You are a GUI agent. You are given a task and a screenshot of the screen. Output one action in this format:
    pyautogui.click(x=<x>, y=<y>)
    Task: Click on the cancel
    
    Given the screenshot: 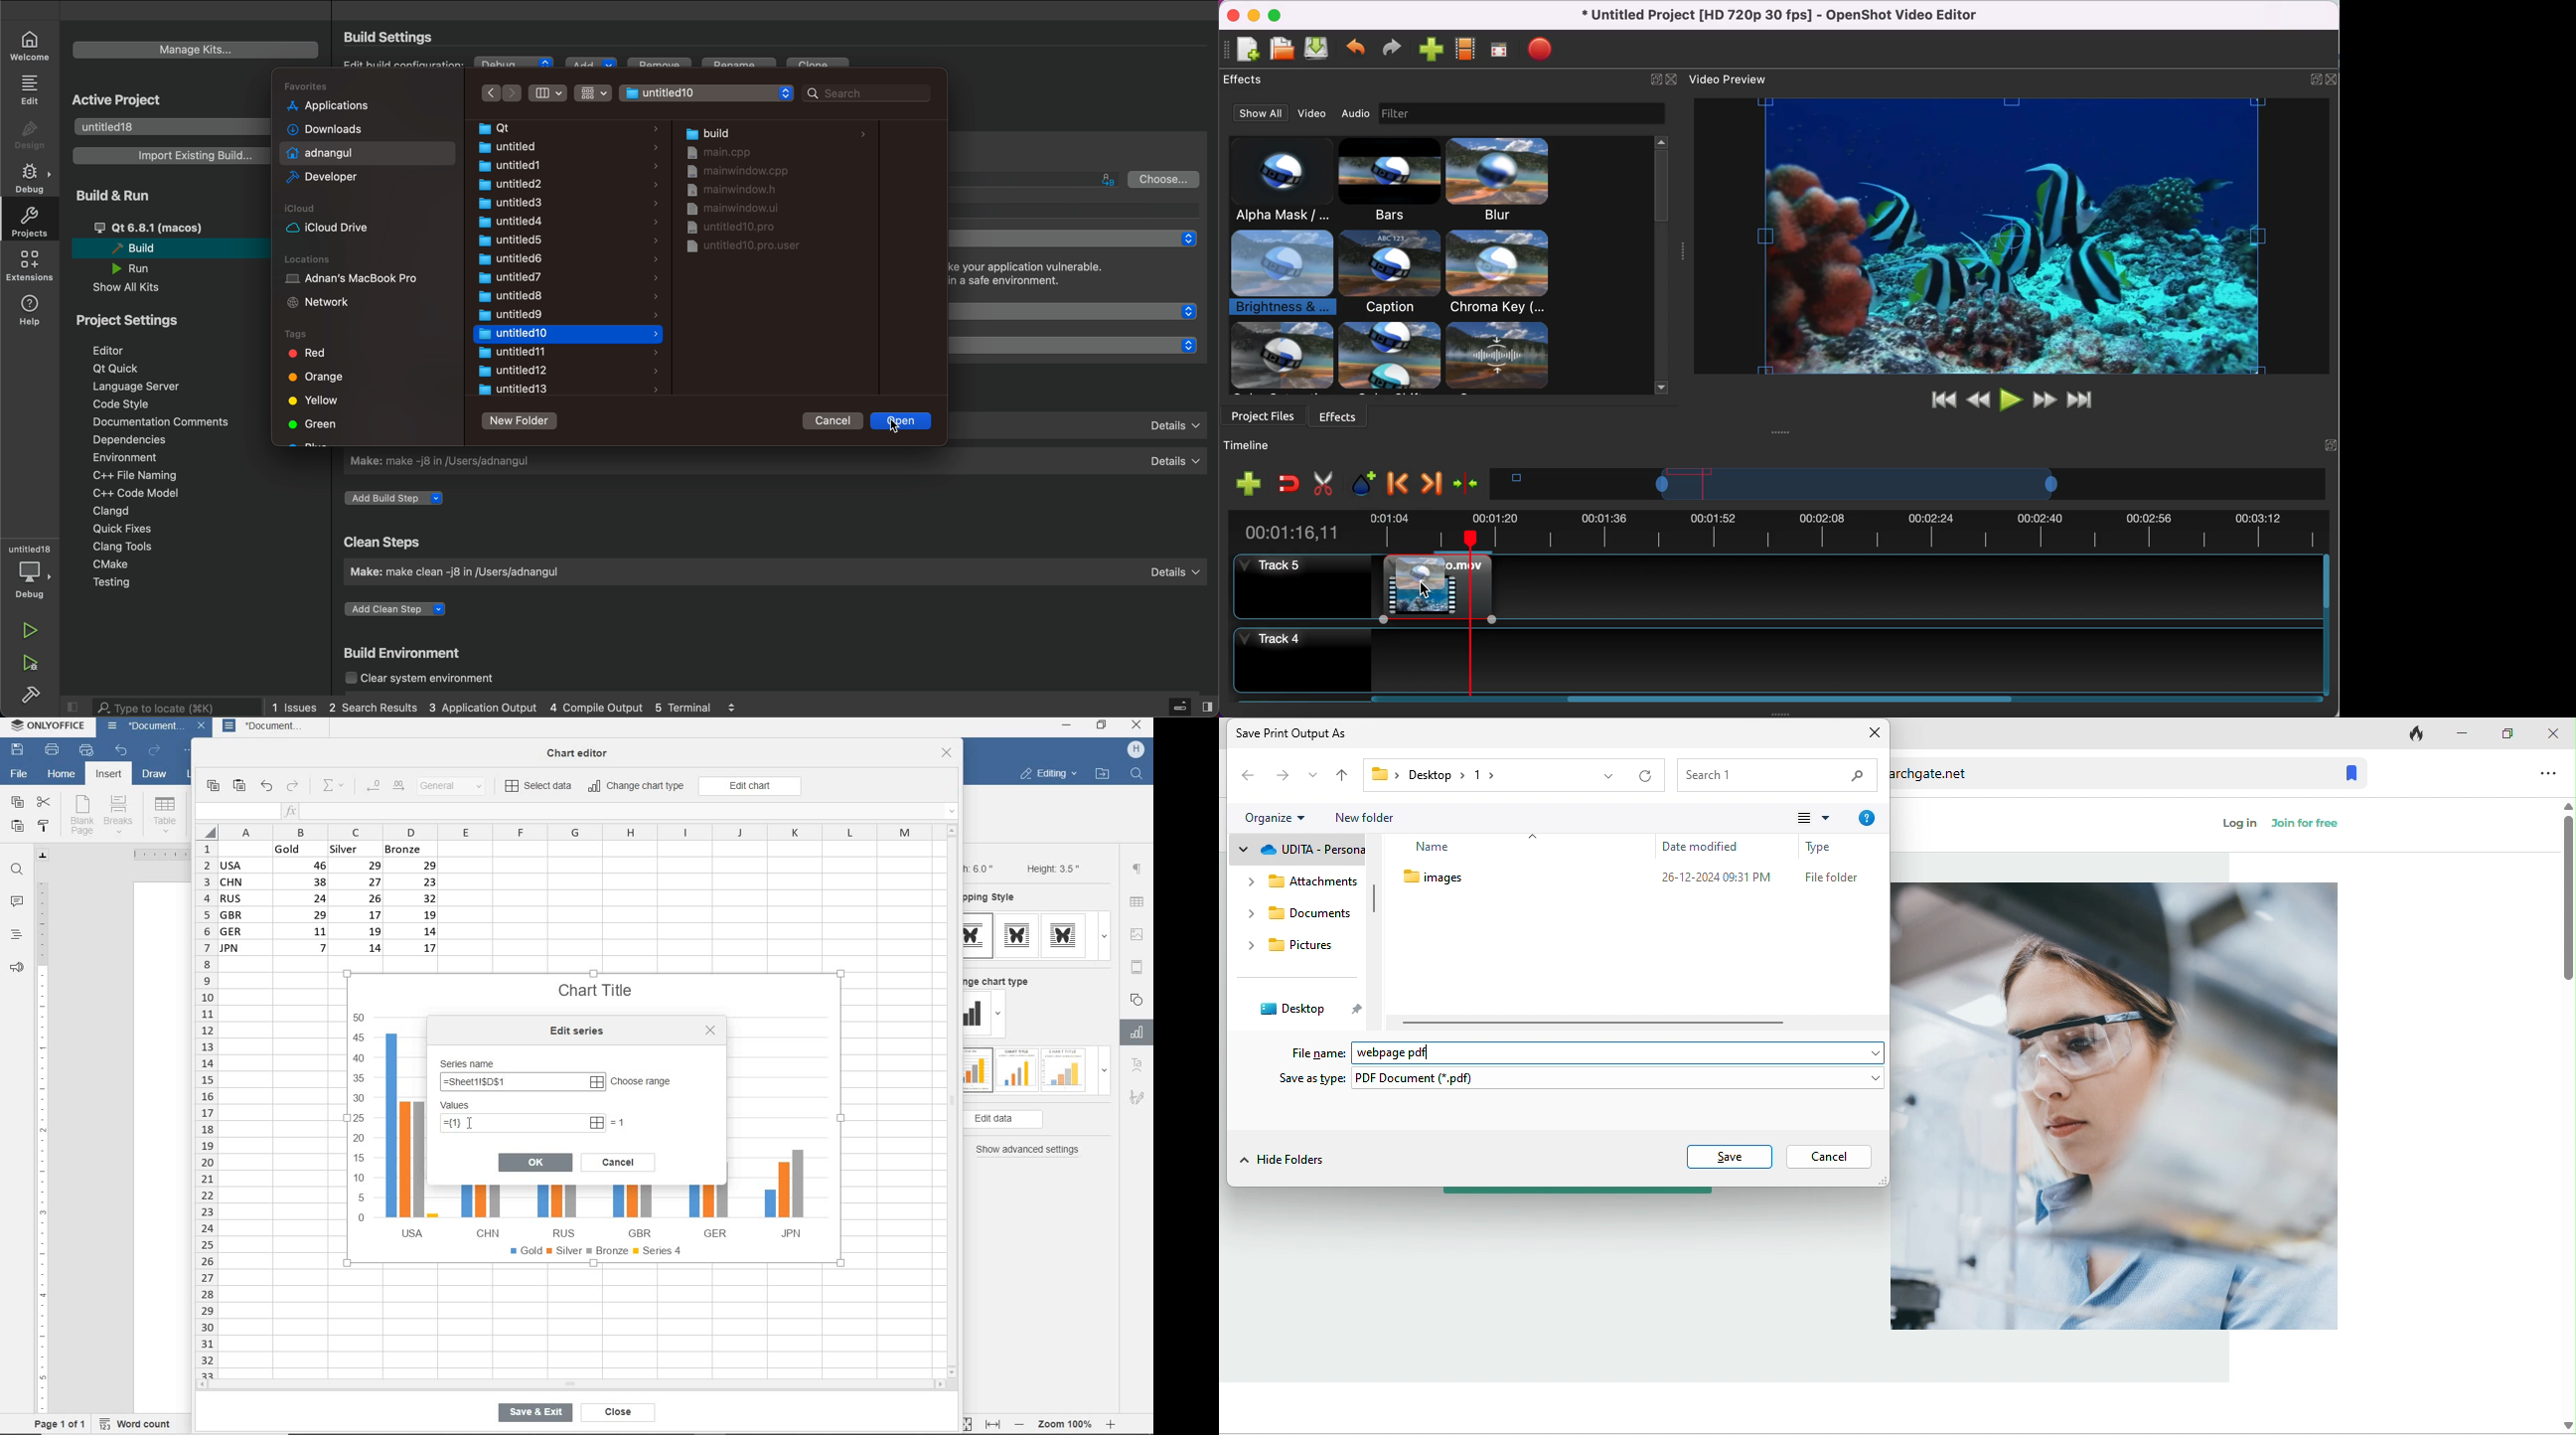 What is the action you would take?
    pyautogui.click(x=618, y=1160)
    